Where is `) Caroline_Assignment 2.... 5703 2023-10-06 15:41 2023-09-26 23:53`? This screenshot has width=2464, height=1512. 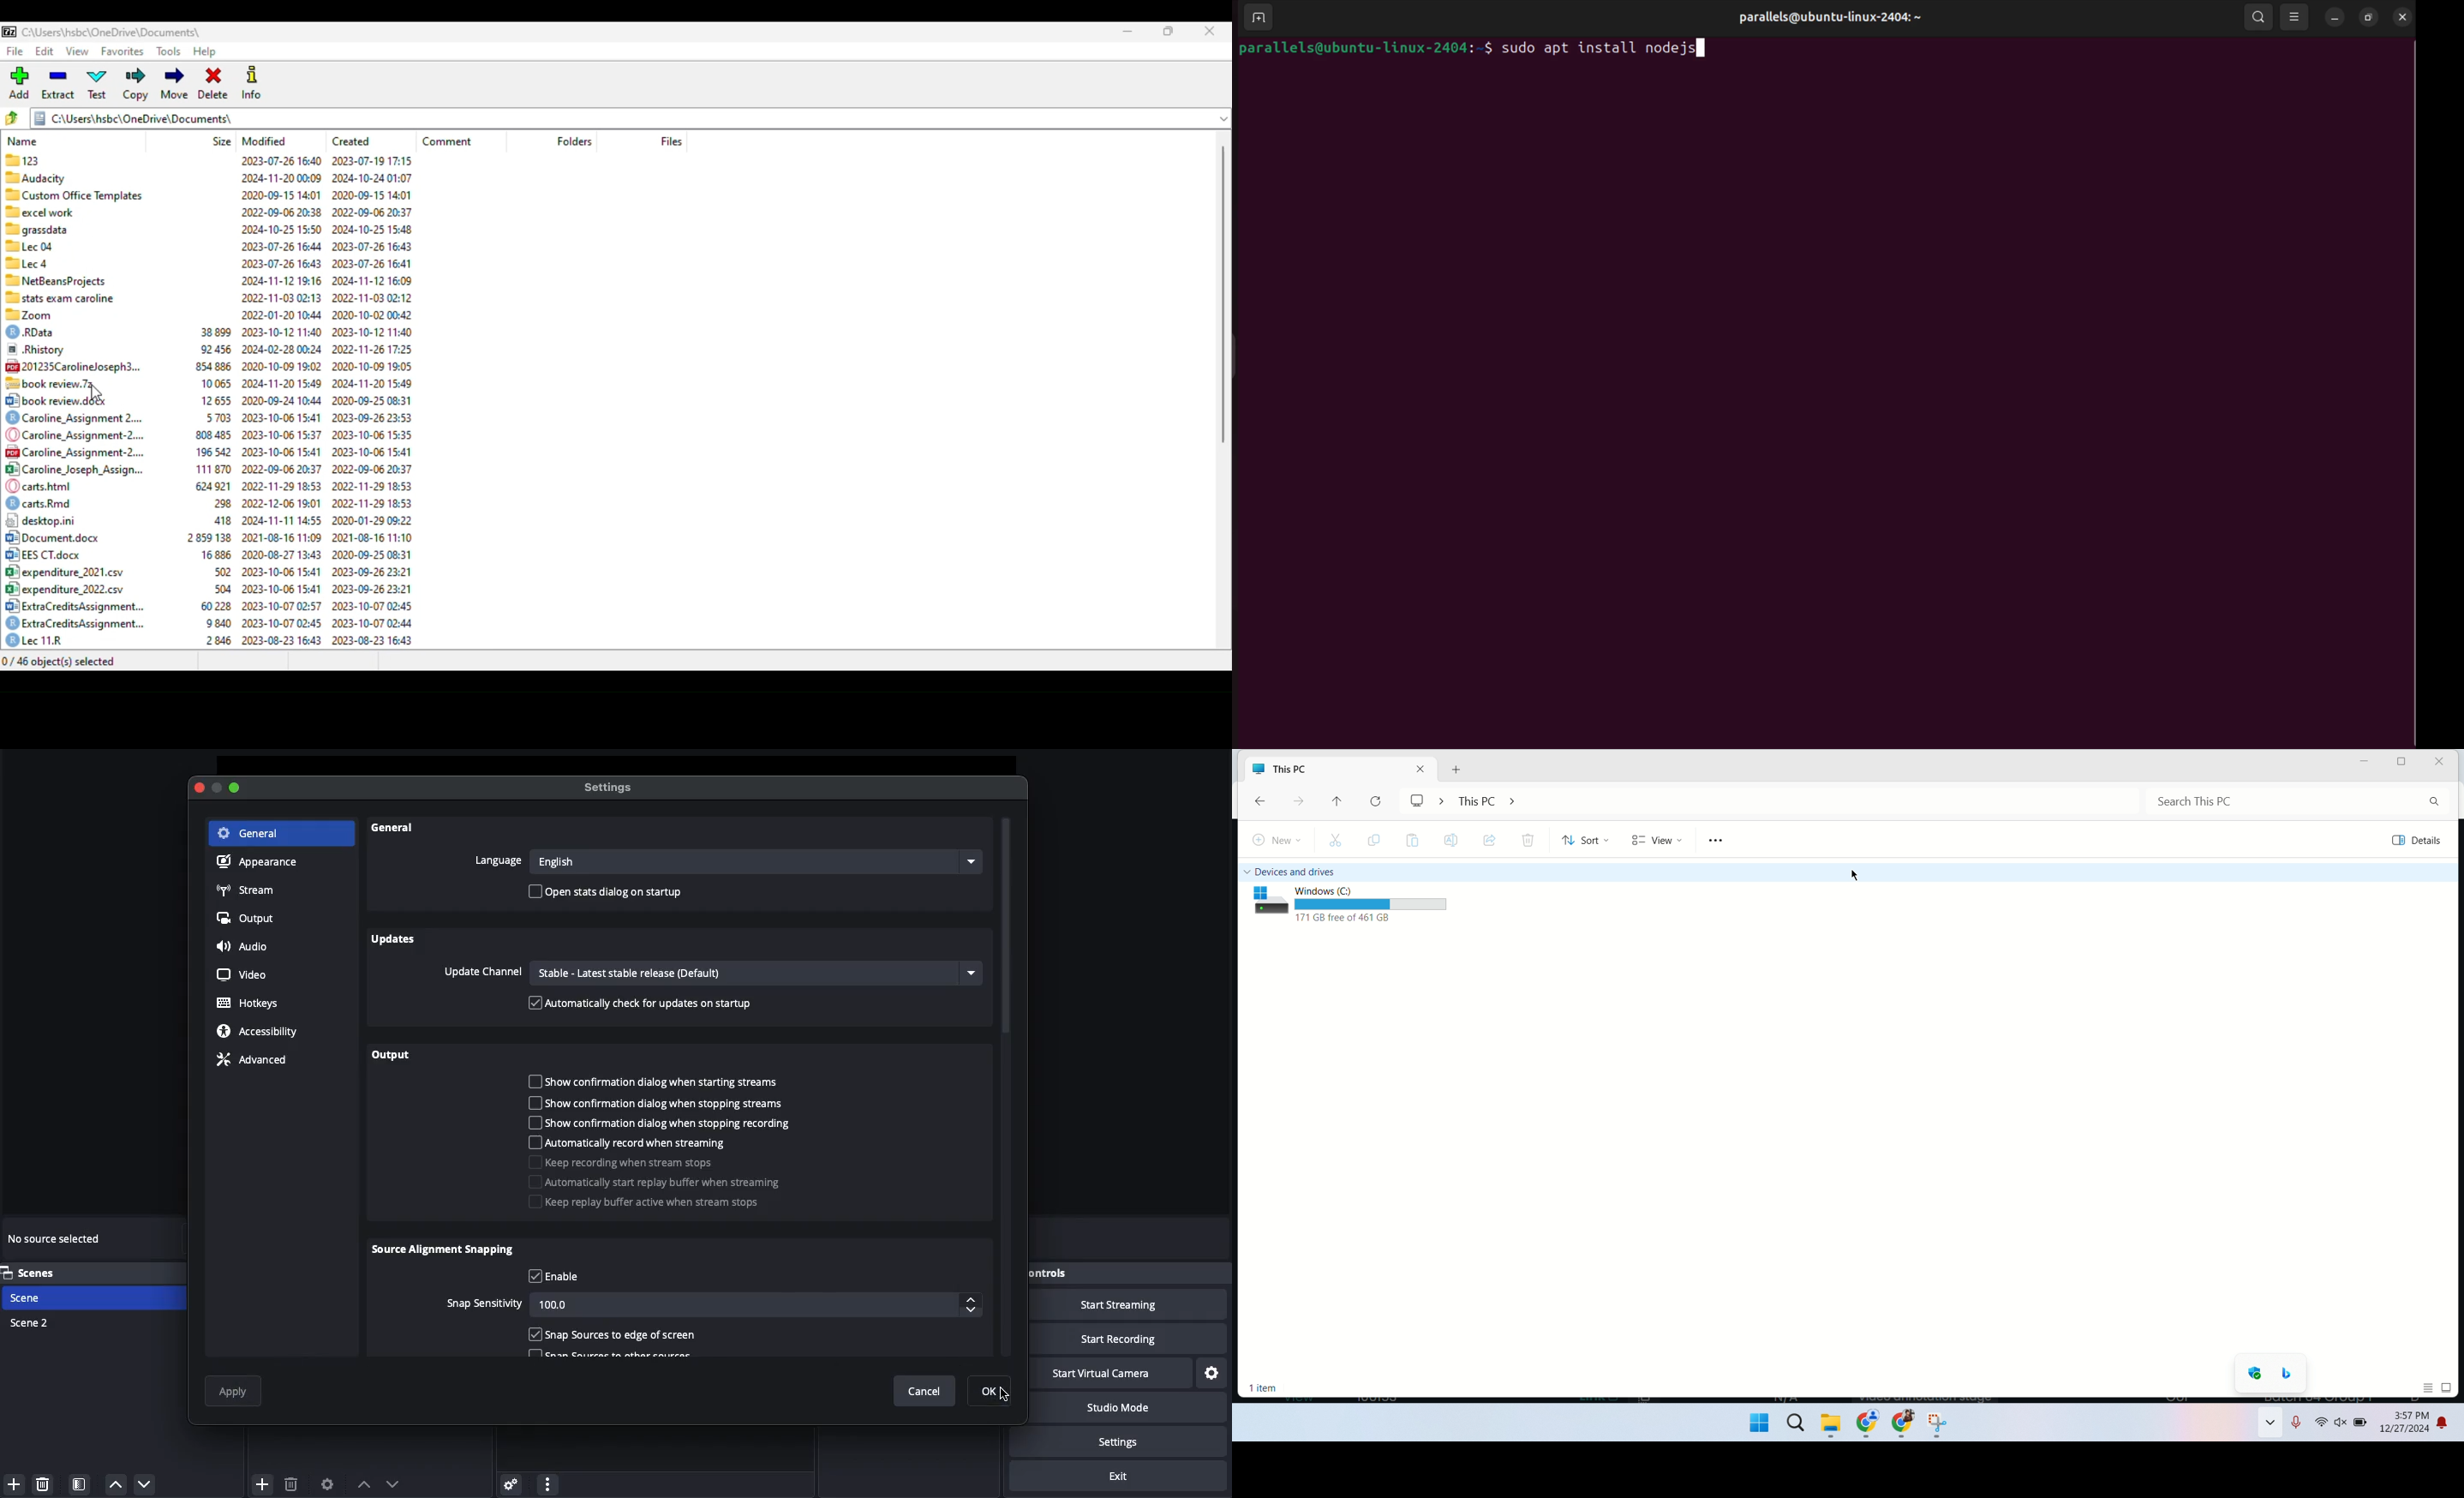
) Caroline_Assignment 2.... 5703 2023-10-06 15:41 2023-09-26 23:53 is located at coordinates (209, 419).